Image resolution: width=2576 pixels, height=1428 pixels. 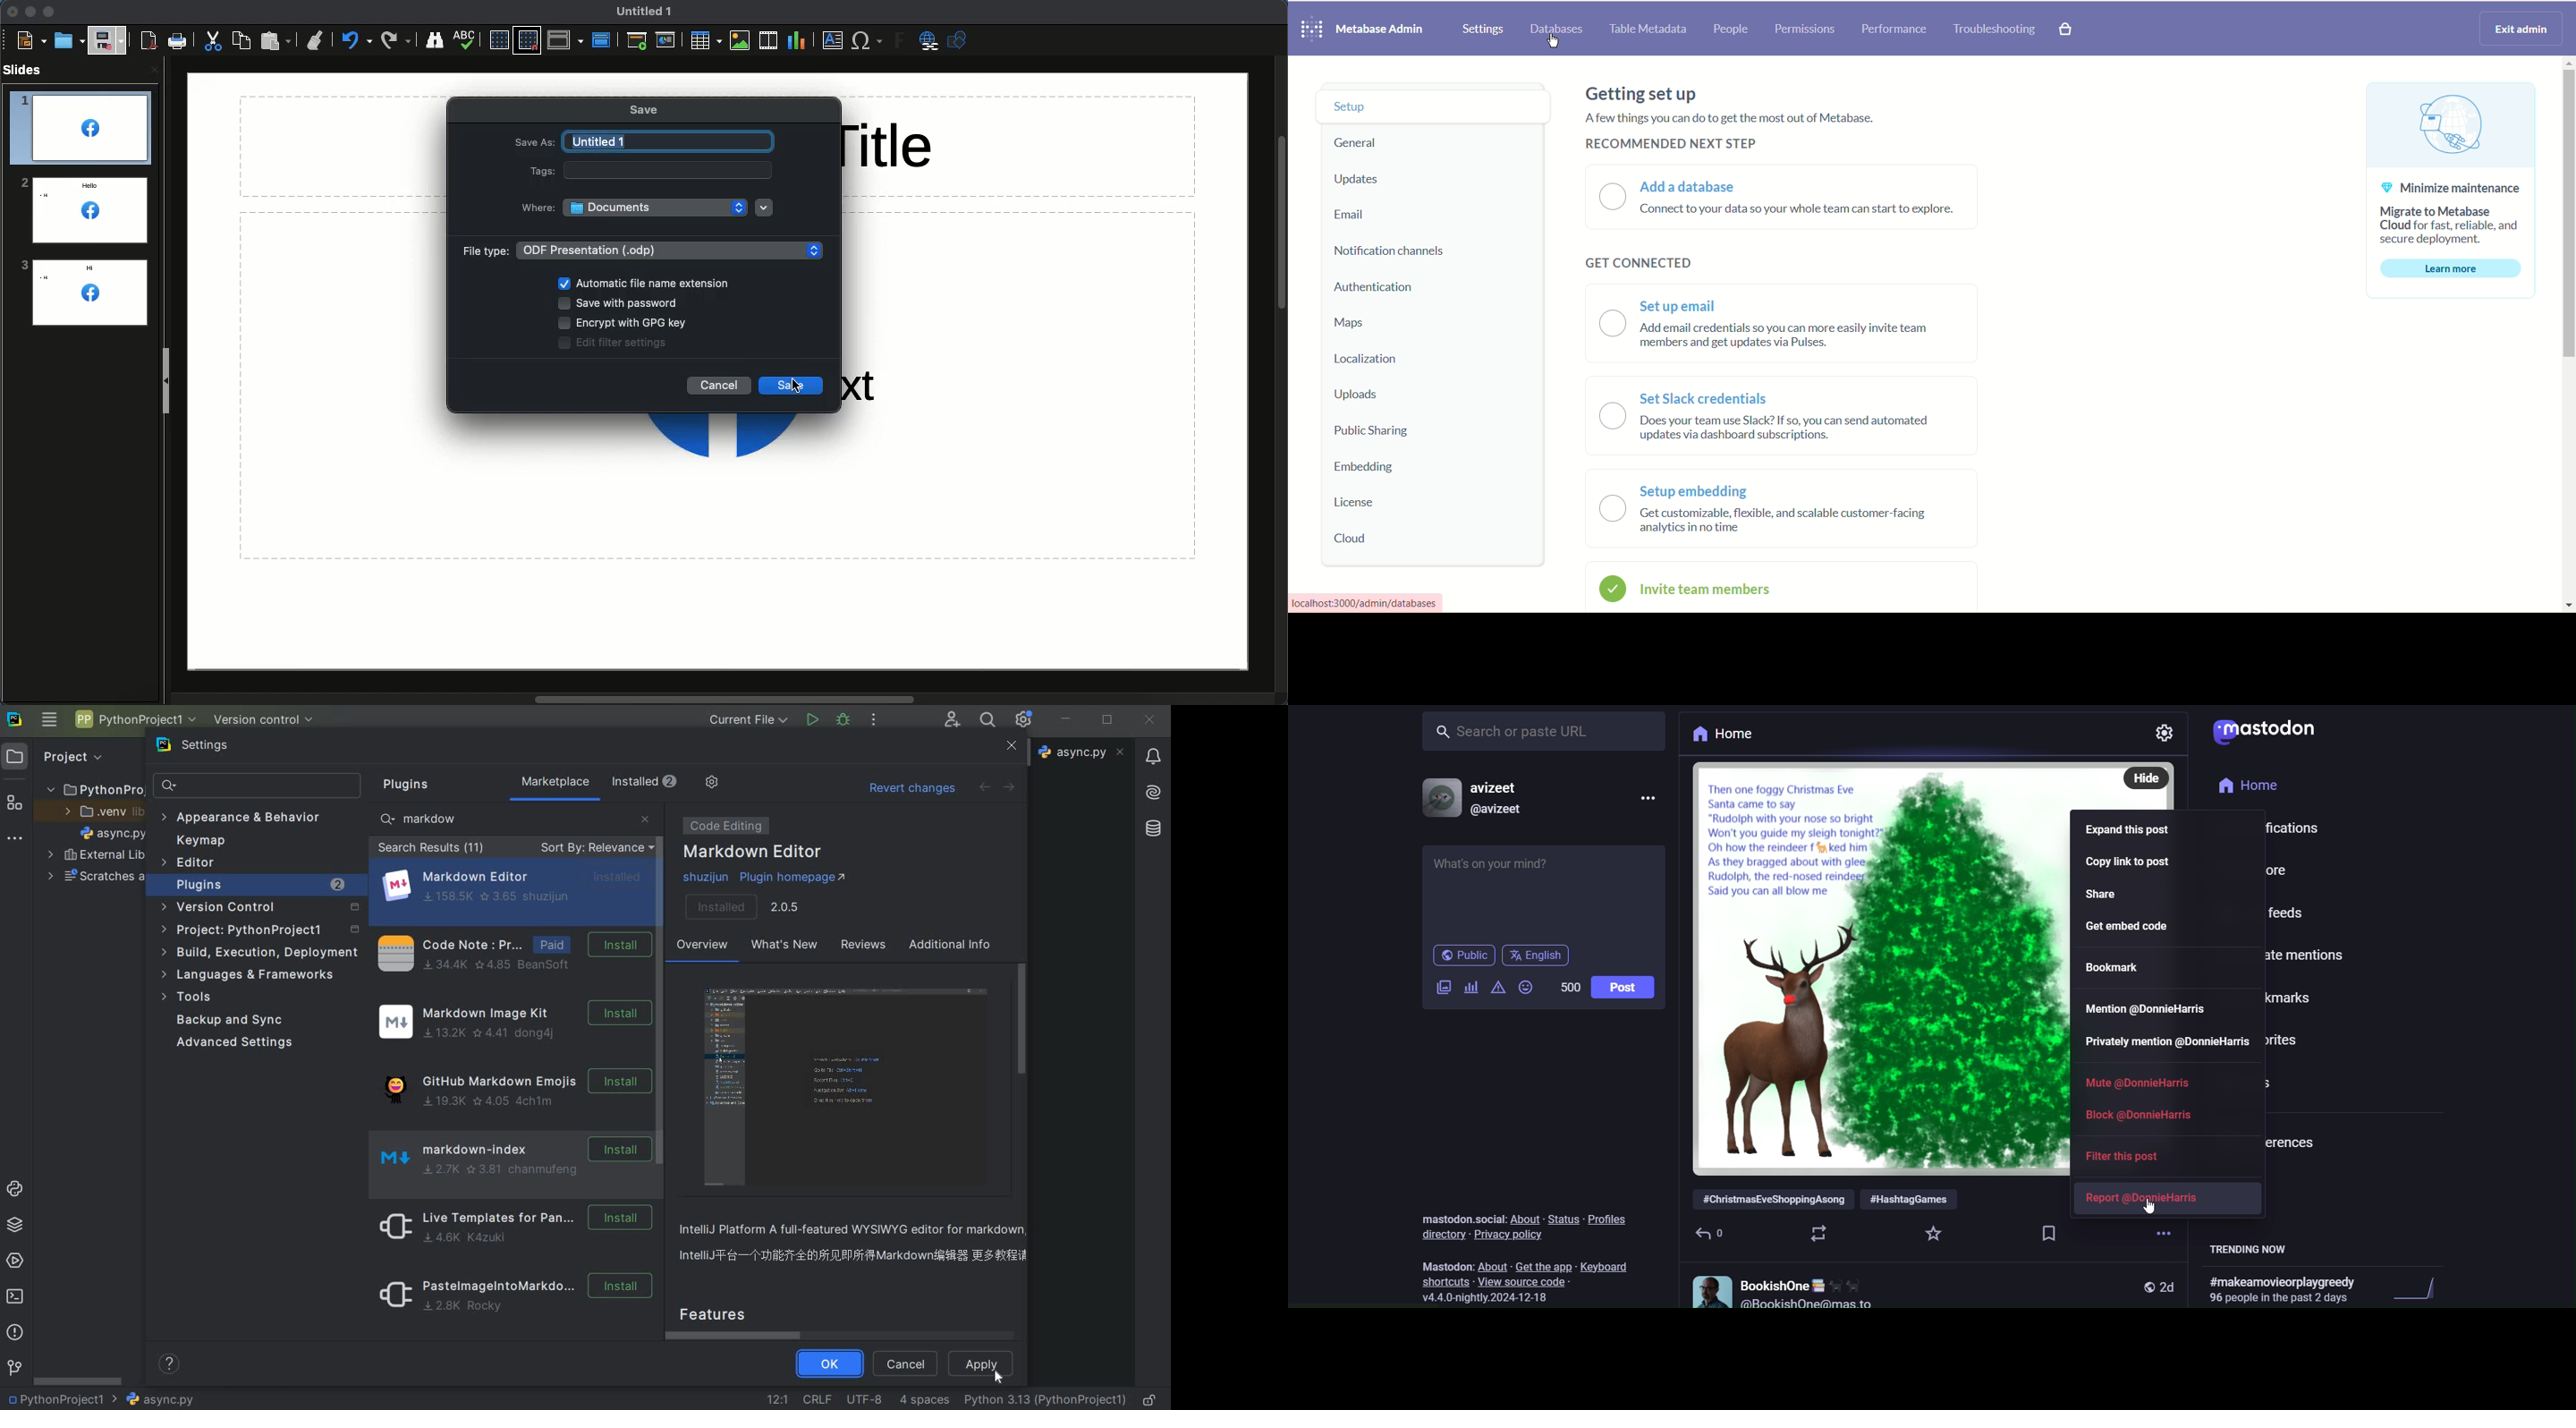 What do you see at coordinates (1463, 1217) in the screenshot?
I see `mastodon social` at bounding box center [1463, 1217].